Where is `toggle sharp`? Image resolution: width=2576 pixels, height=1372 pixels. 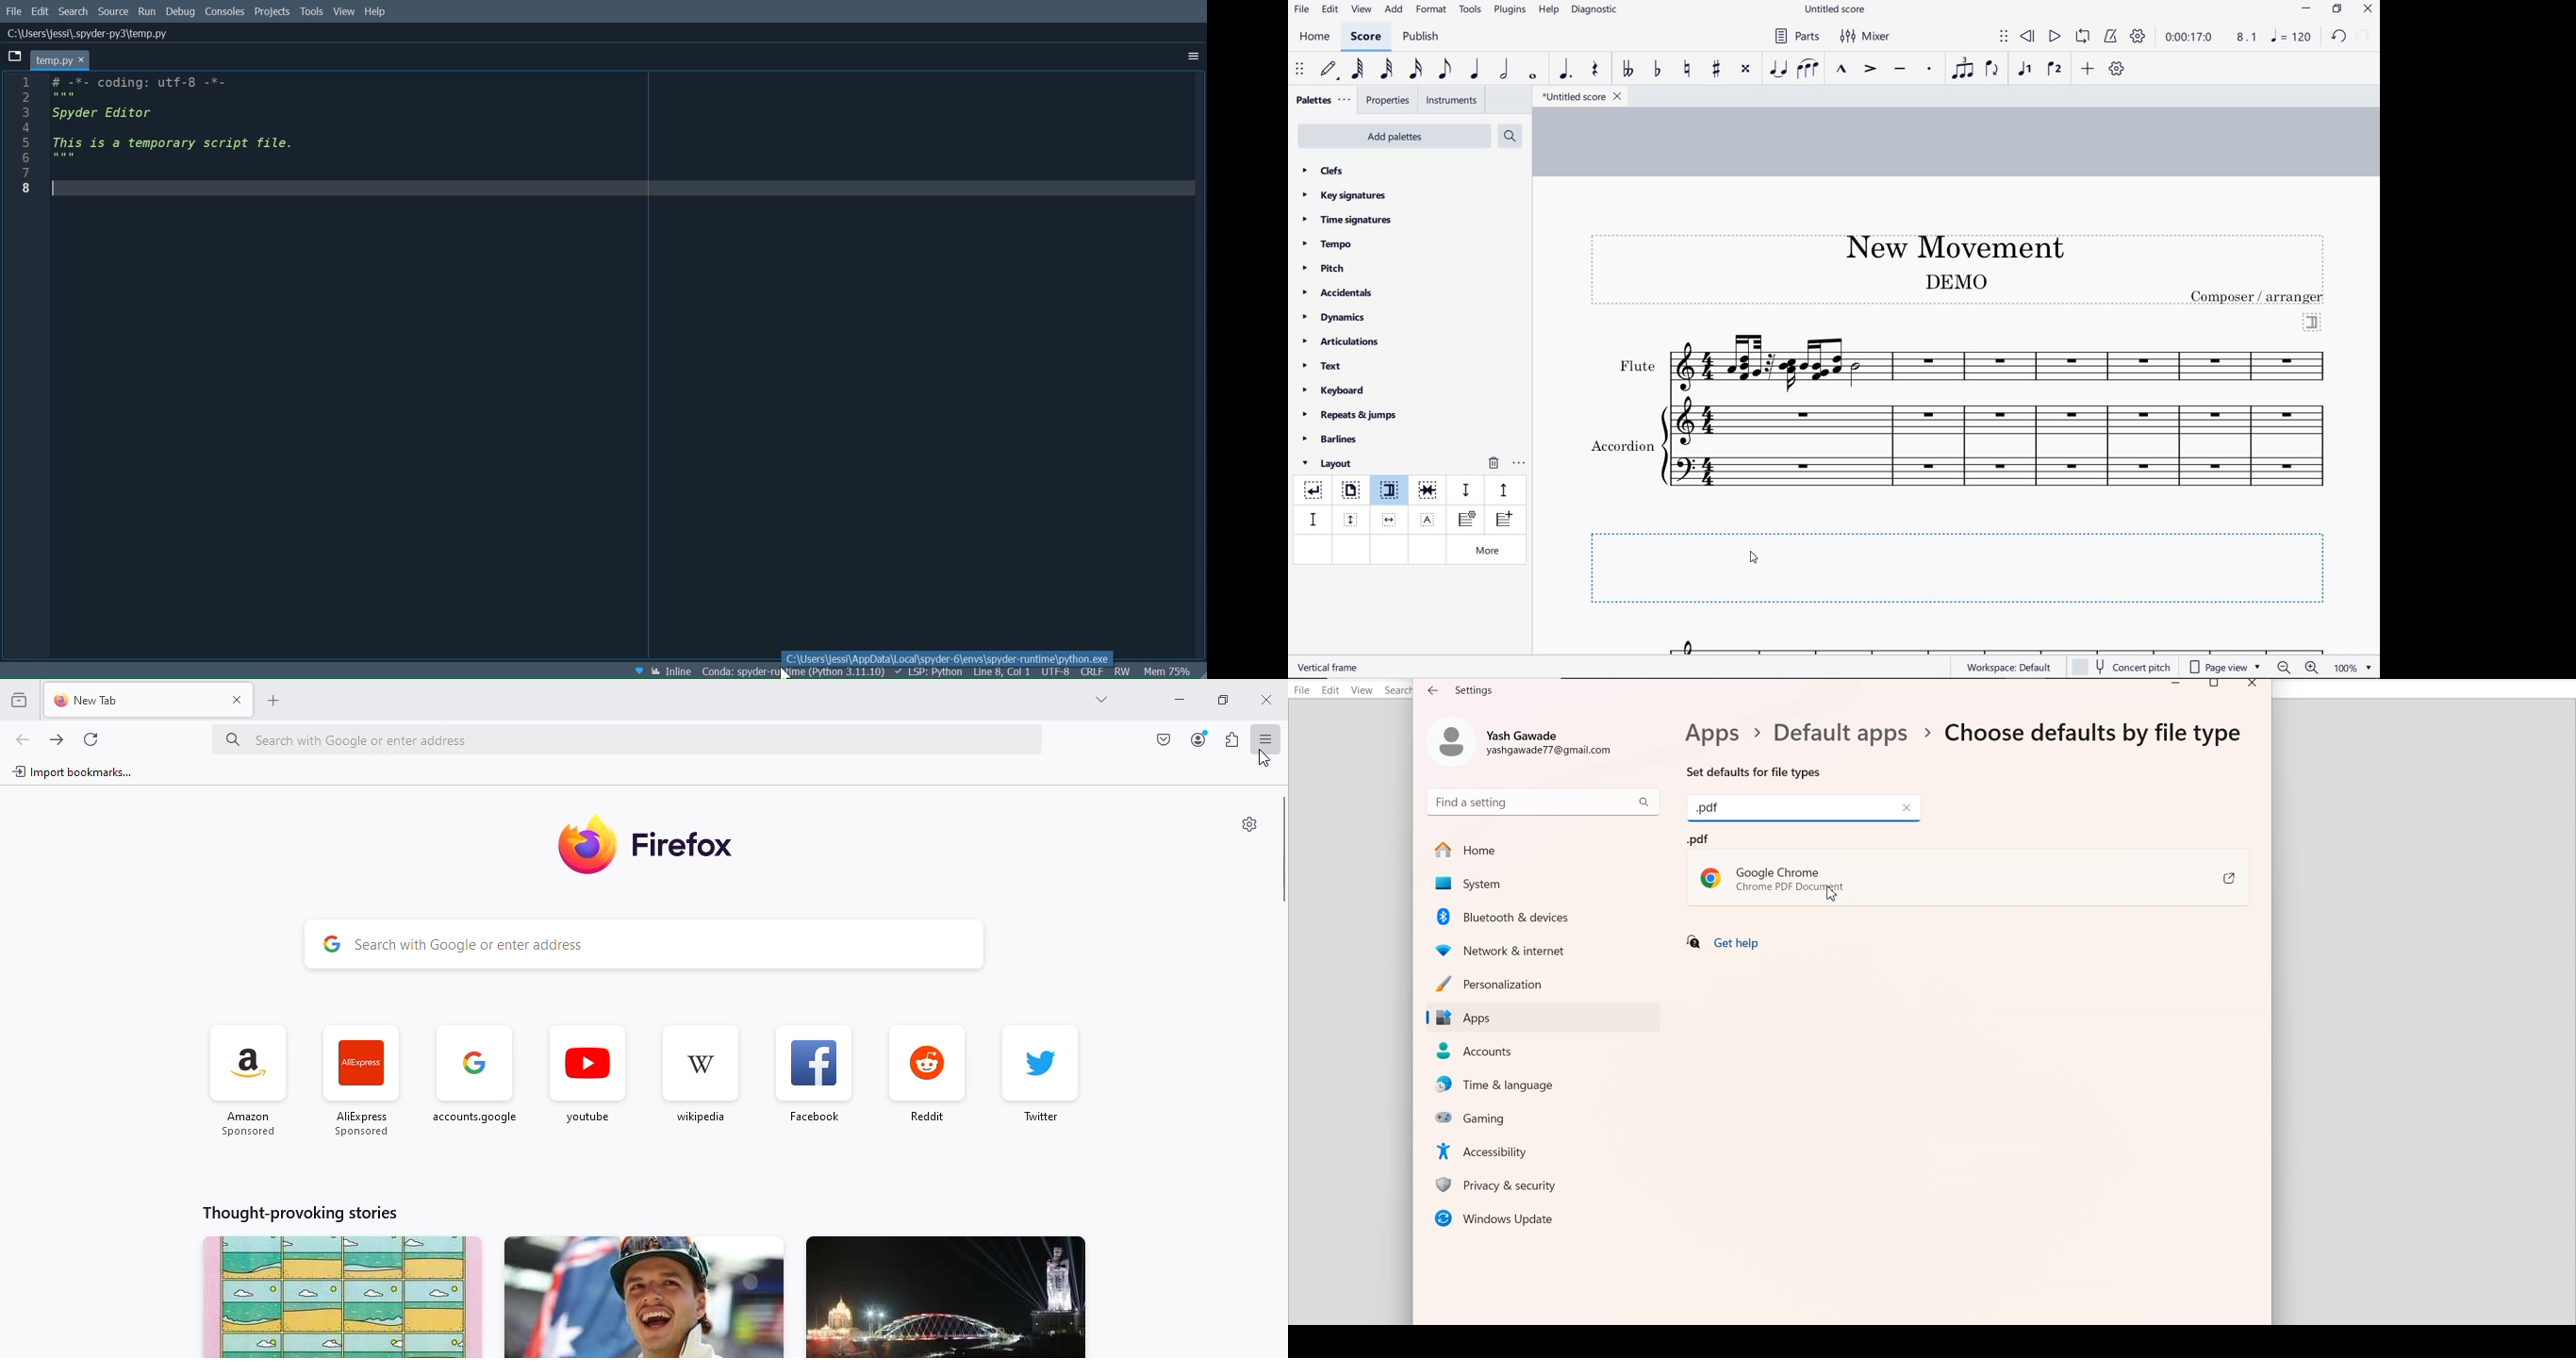 toggle sharp is located at coordinates (1718, 70).